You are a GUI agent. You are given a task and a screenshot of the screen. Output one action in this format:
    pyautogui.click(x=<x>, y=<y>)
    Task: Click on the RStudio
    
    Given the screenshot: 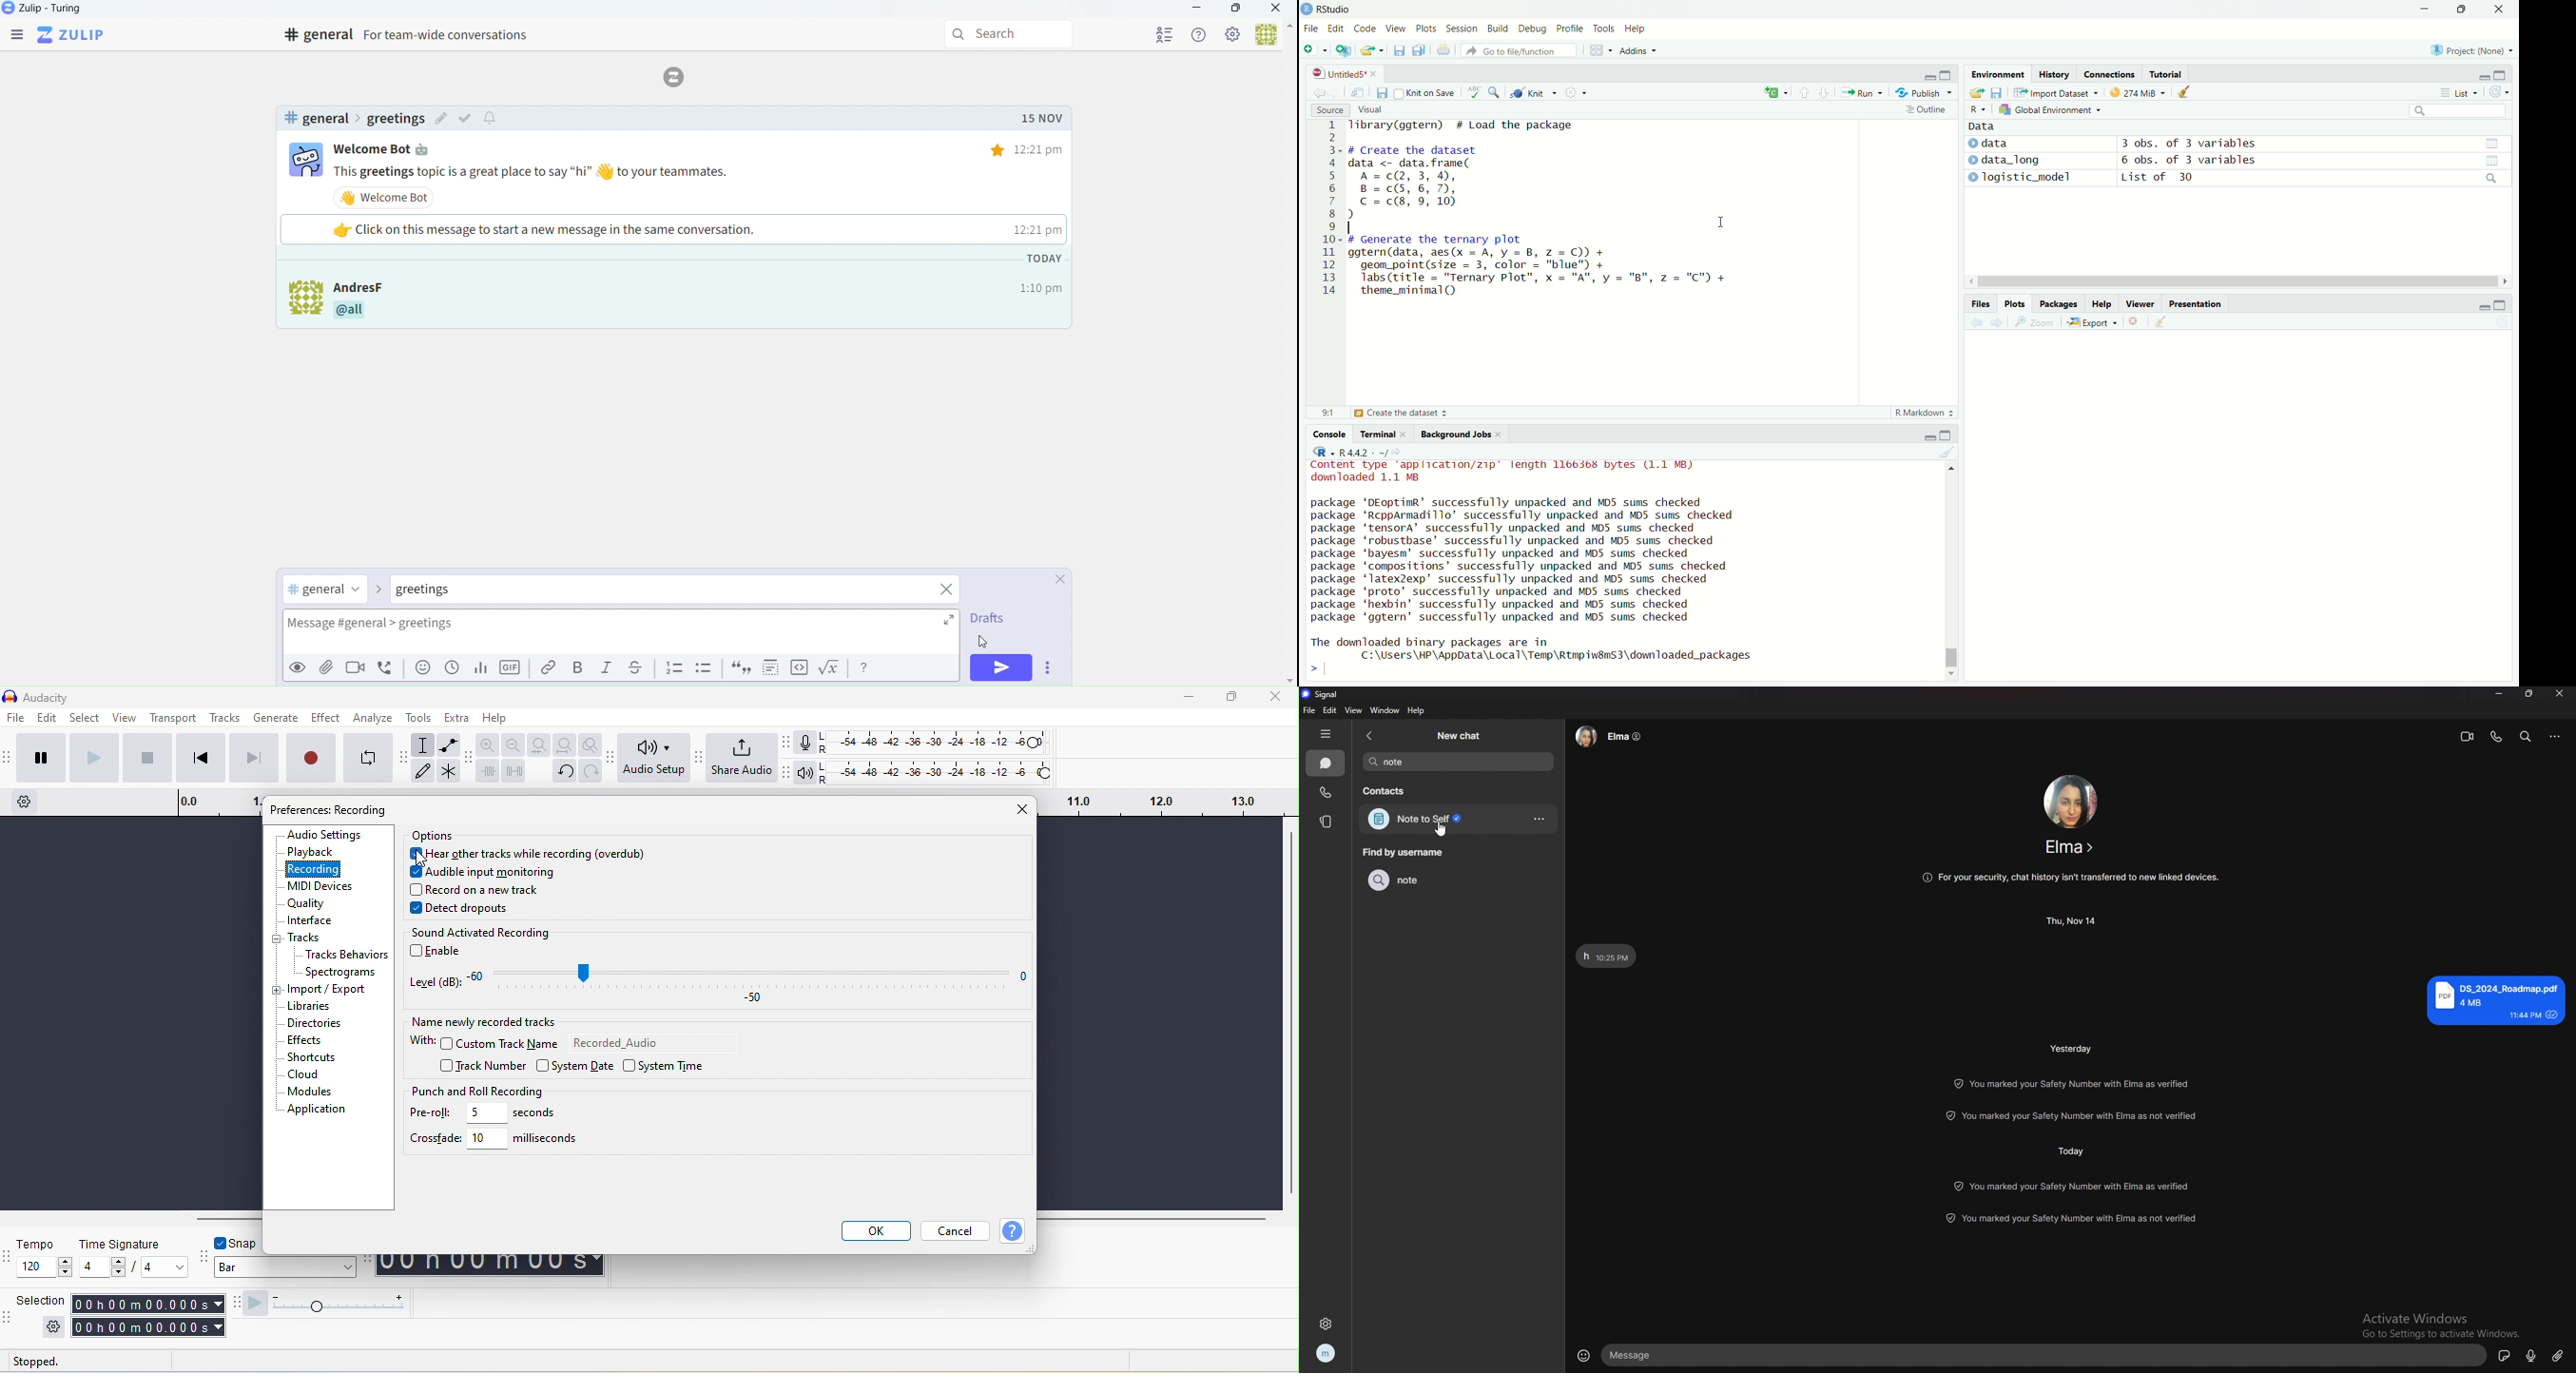 What is the action you would take?
    pyautogui.click(x=1329, y=8)
    